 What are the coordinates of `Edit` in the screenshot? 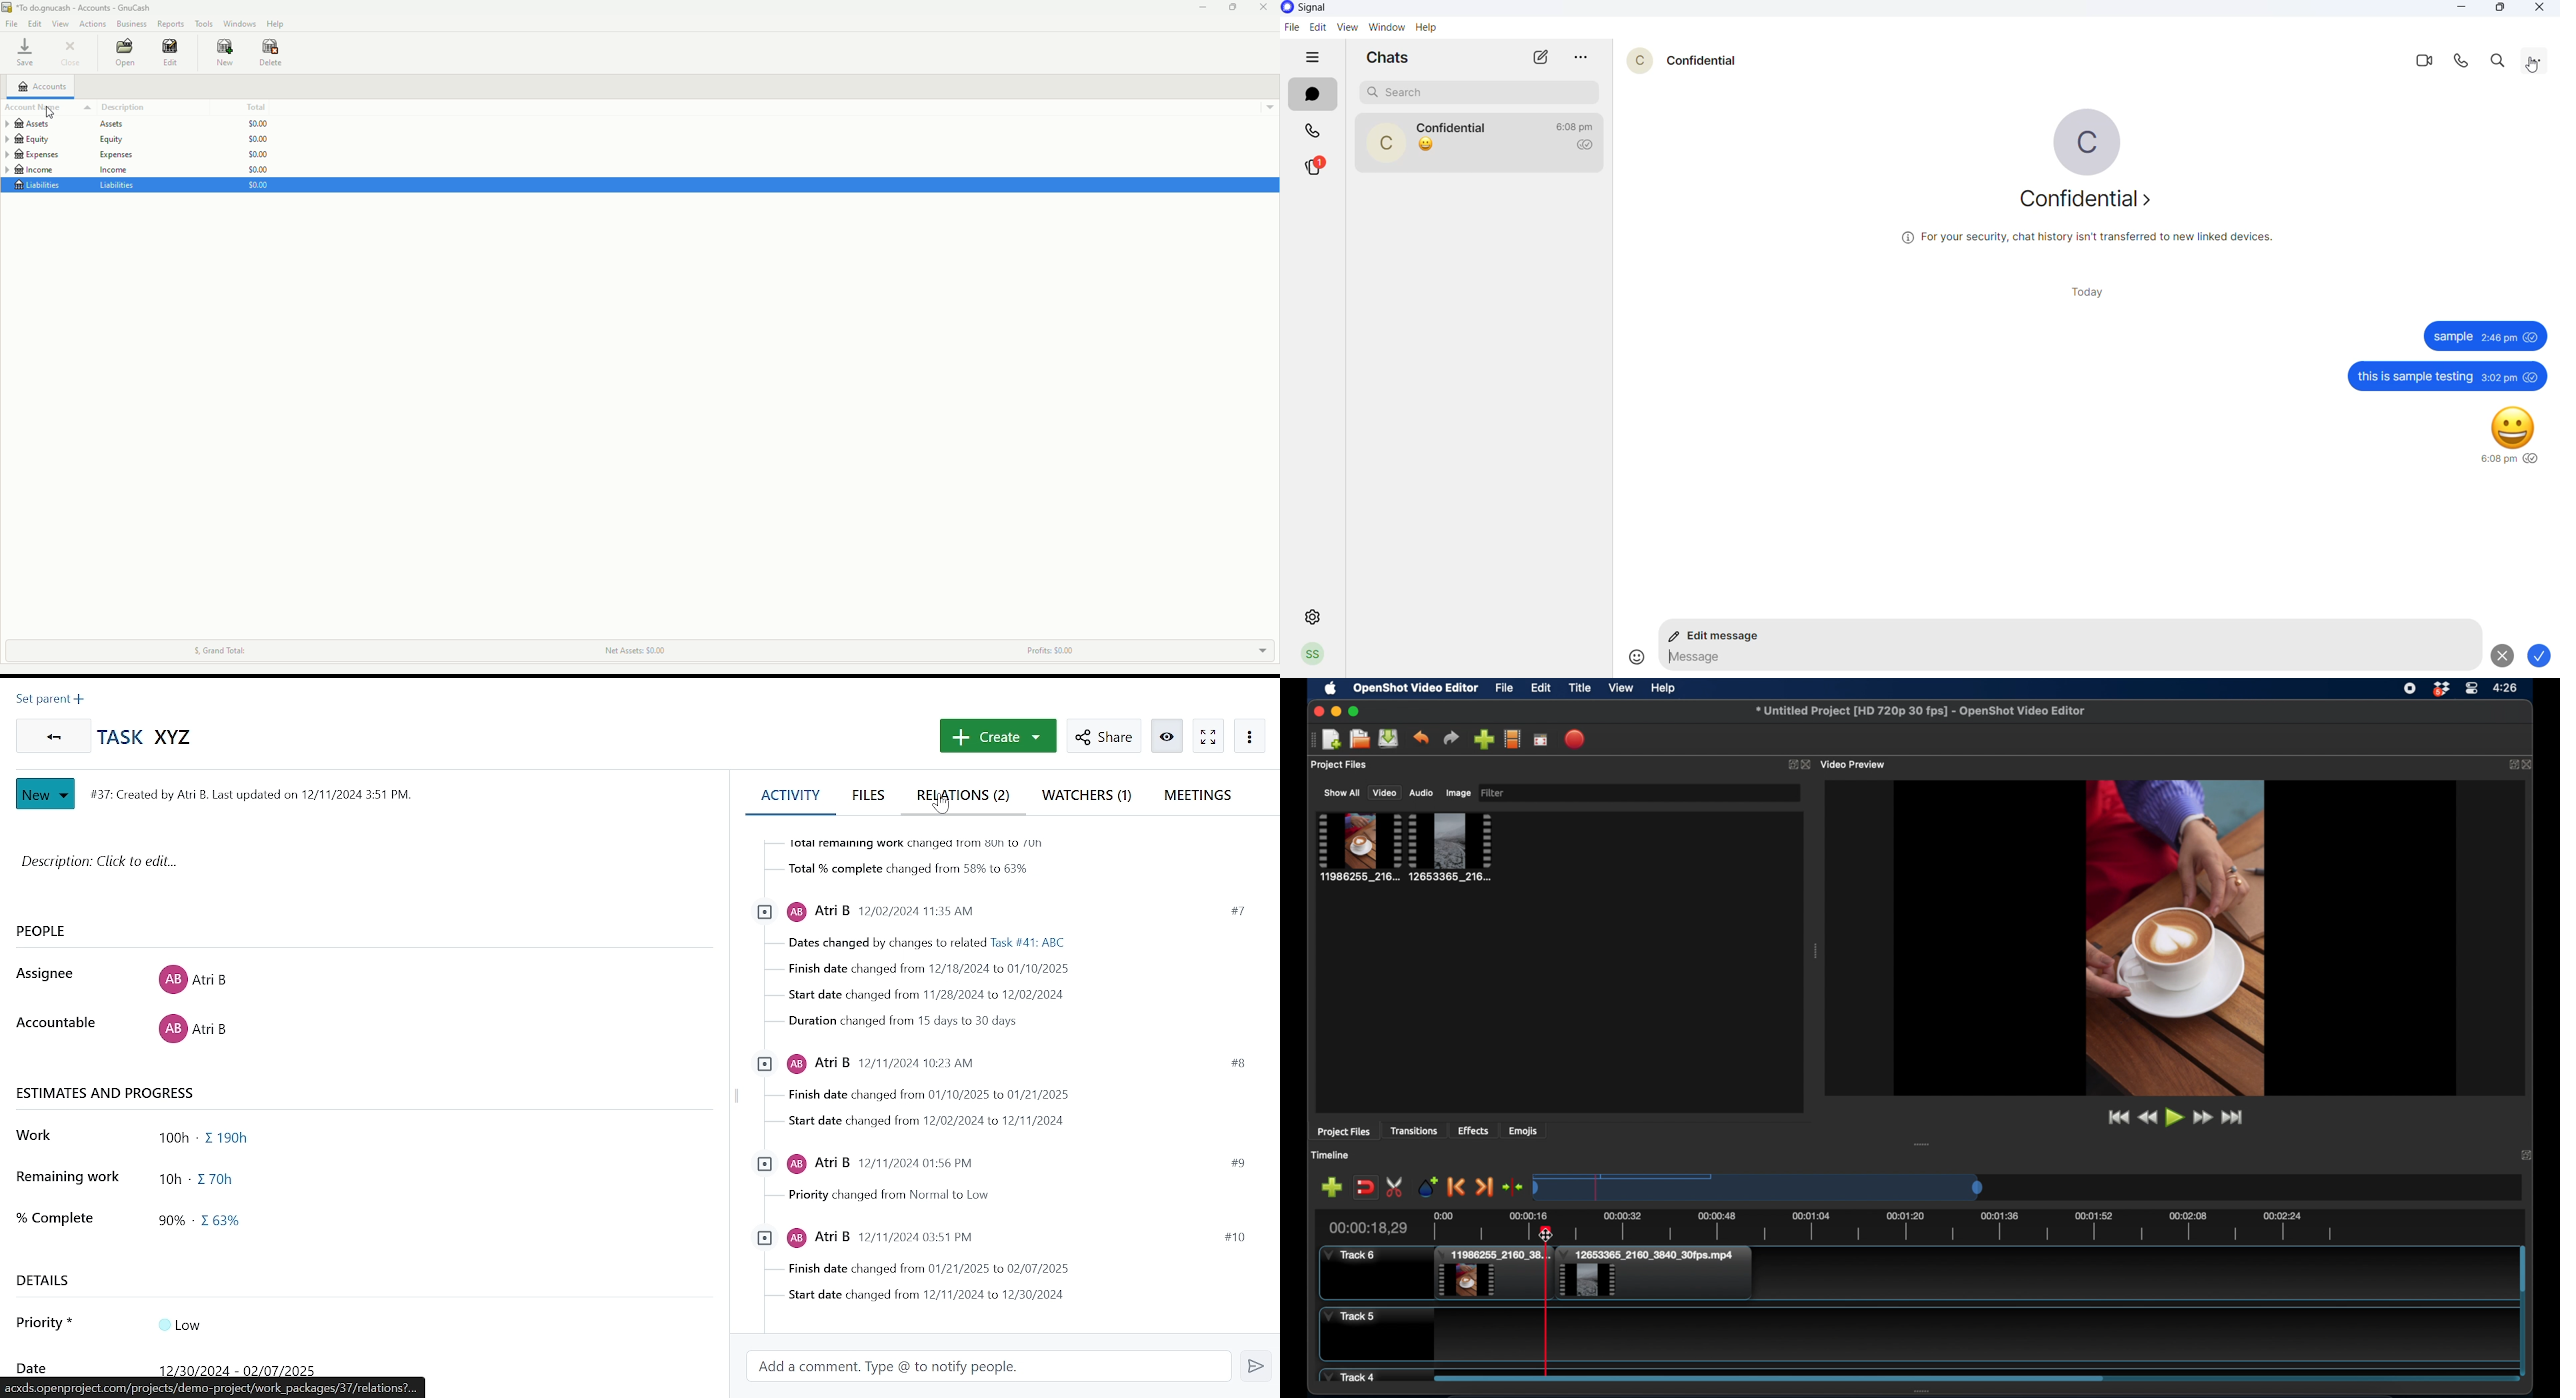 It's located at (35, 23).